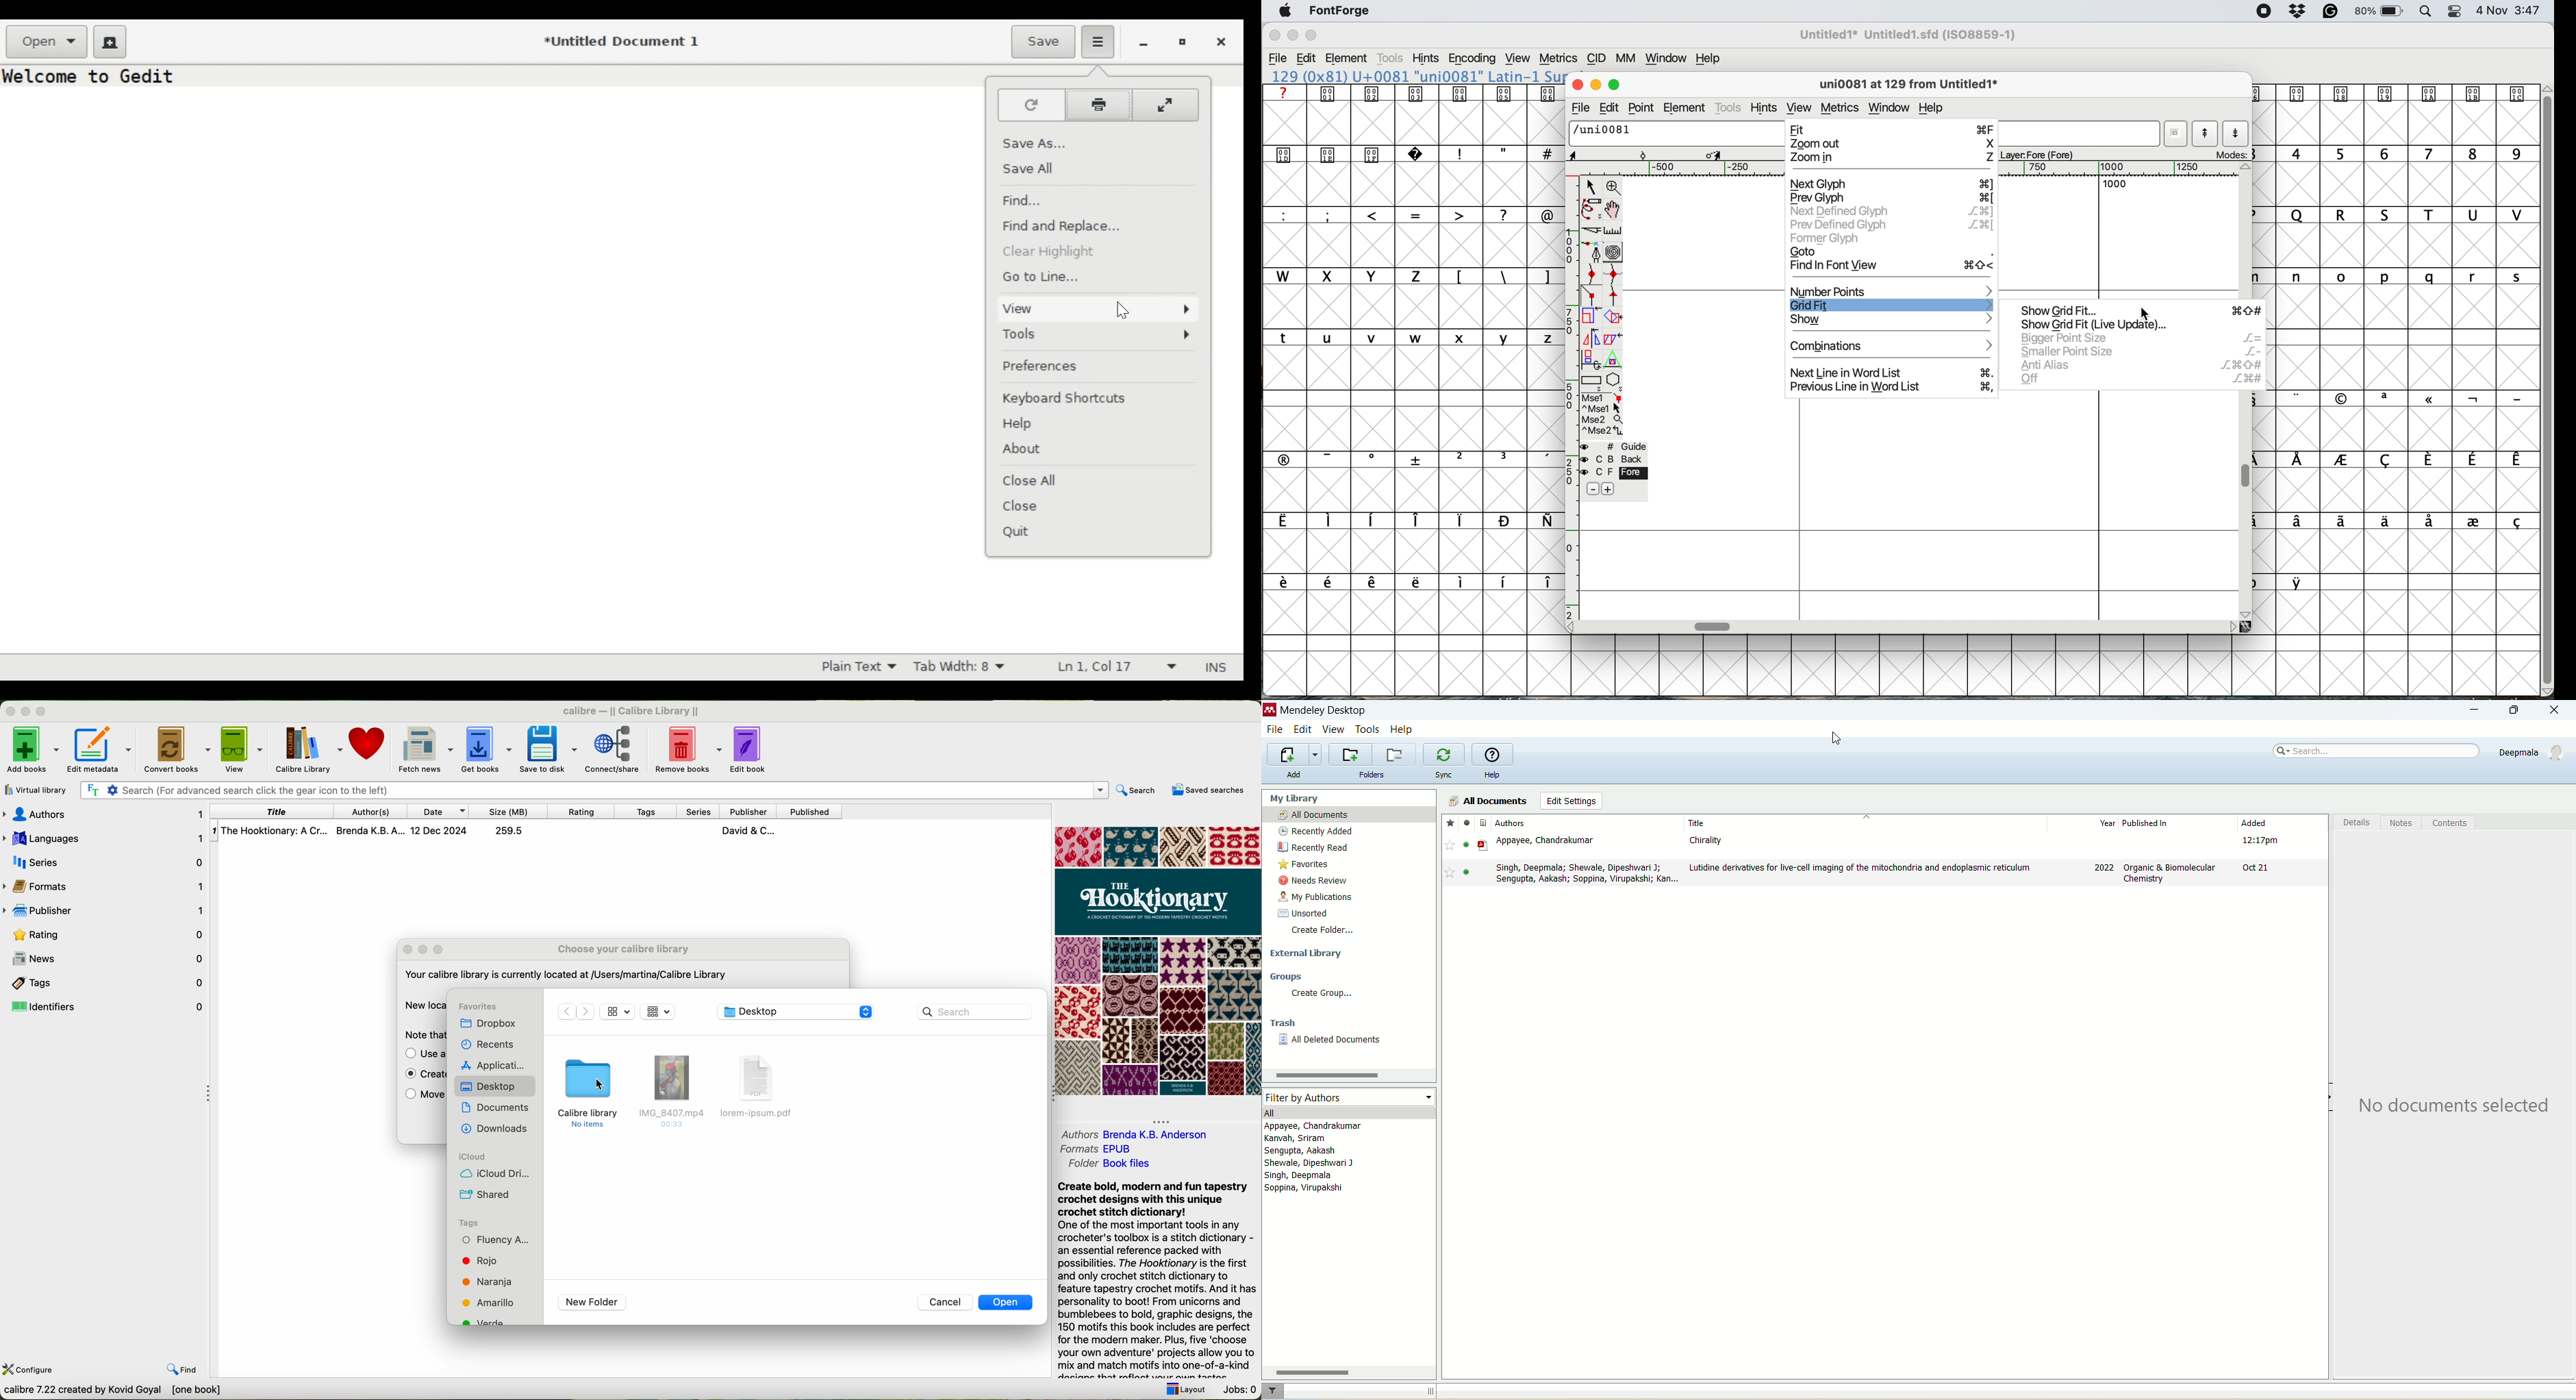 This screenshot has width=2576, height=1400. Describe the element at coordinates (1326, 931) in the screenshot. I see `create folder` at that location.